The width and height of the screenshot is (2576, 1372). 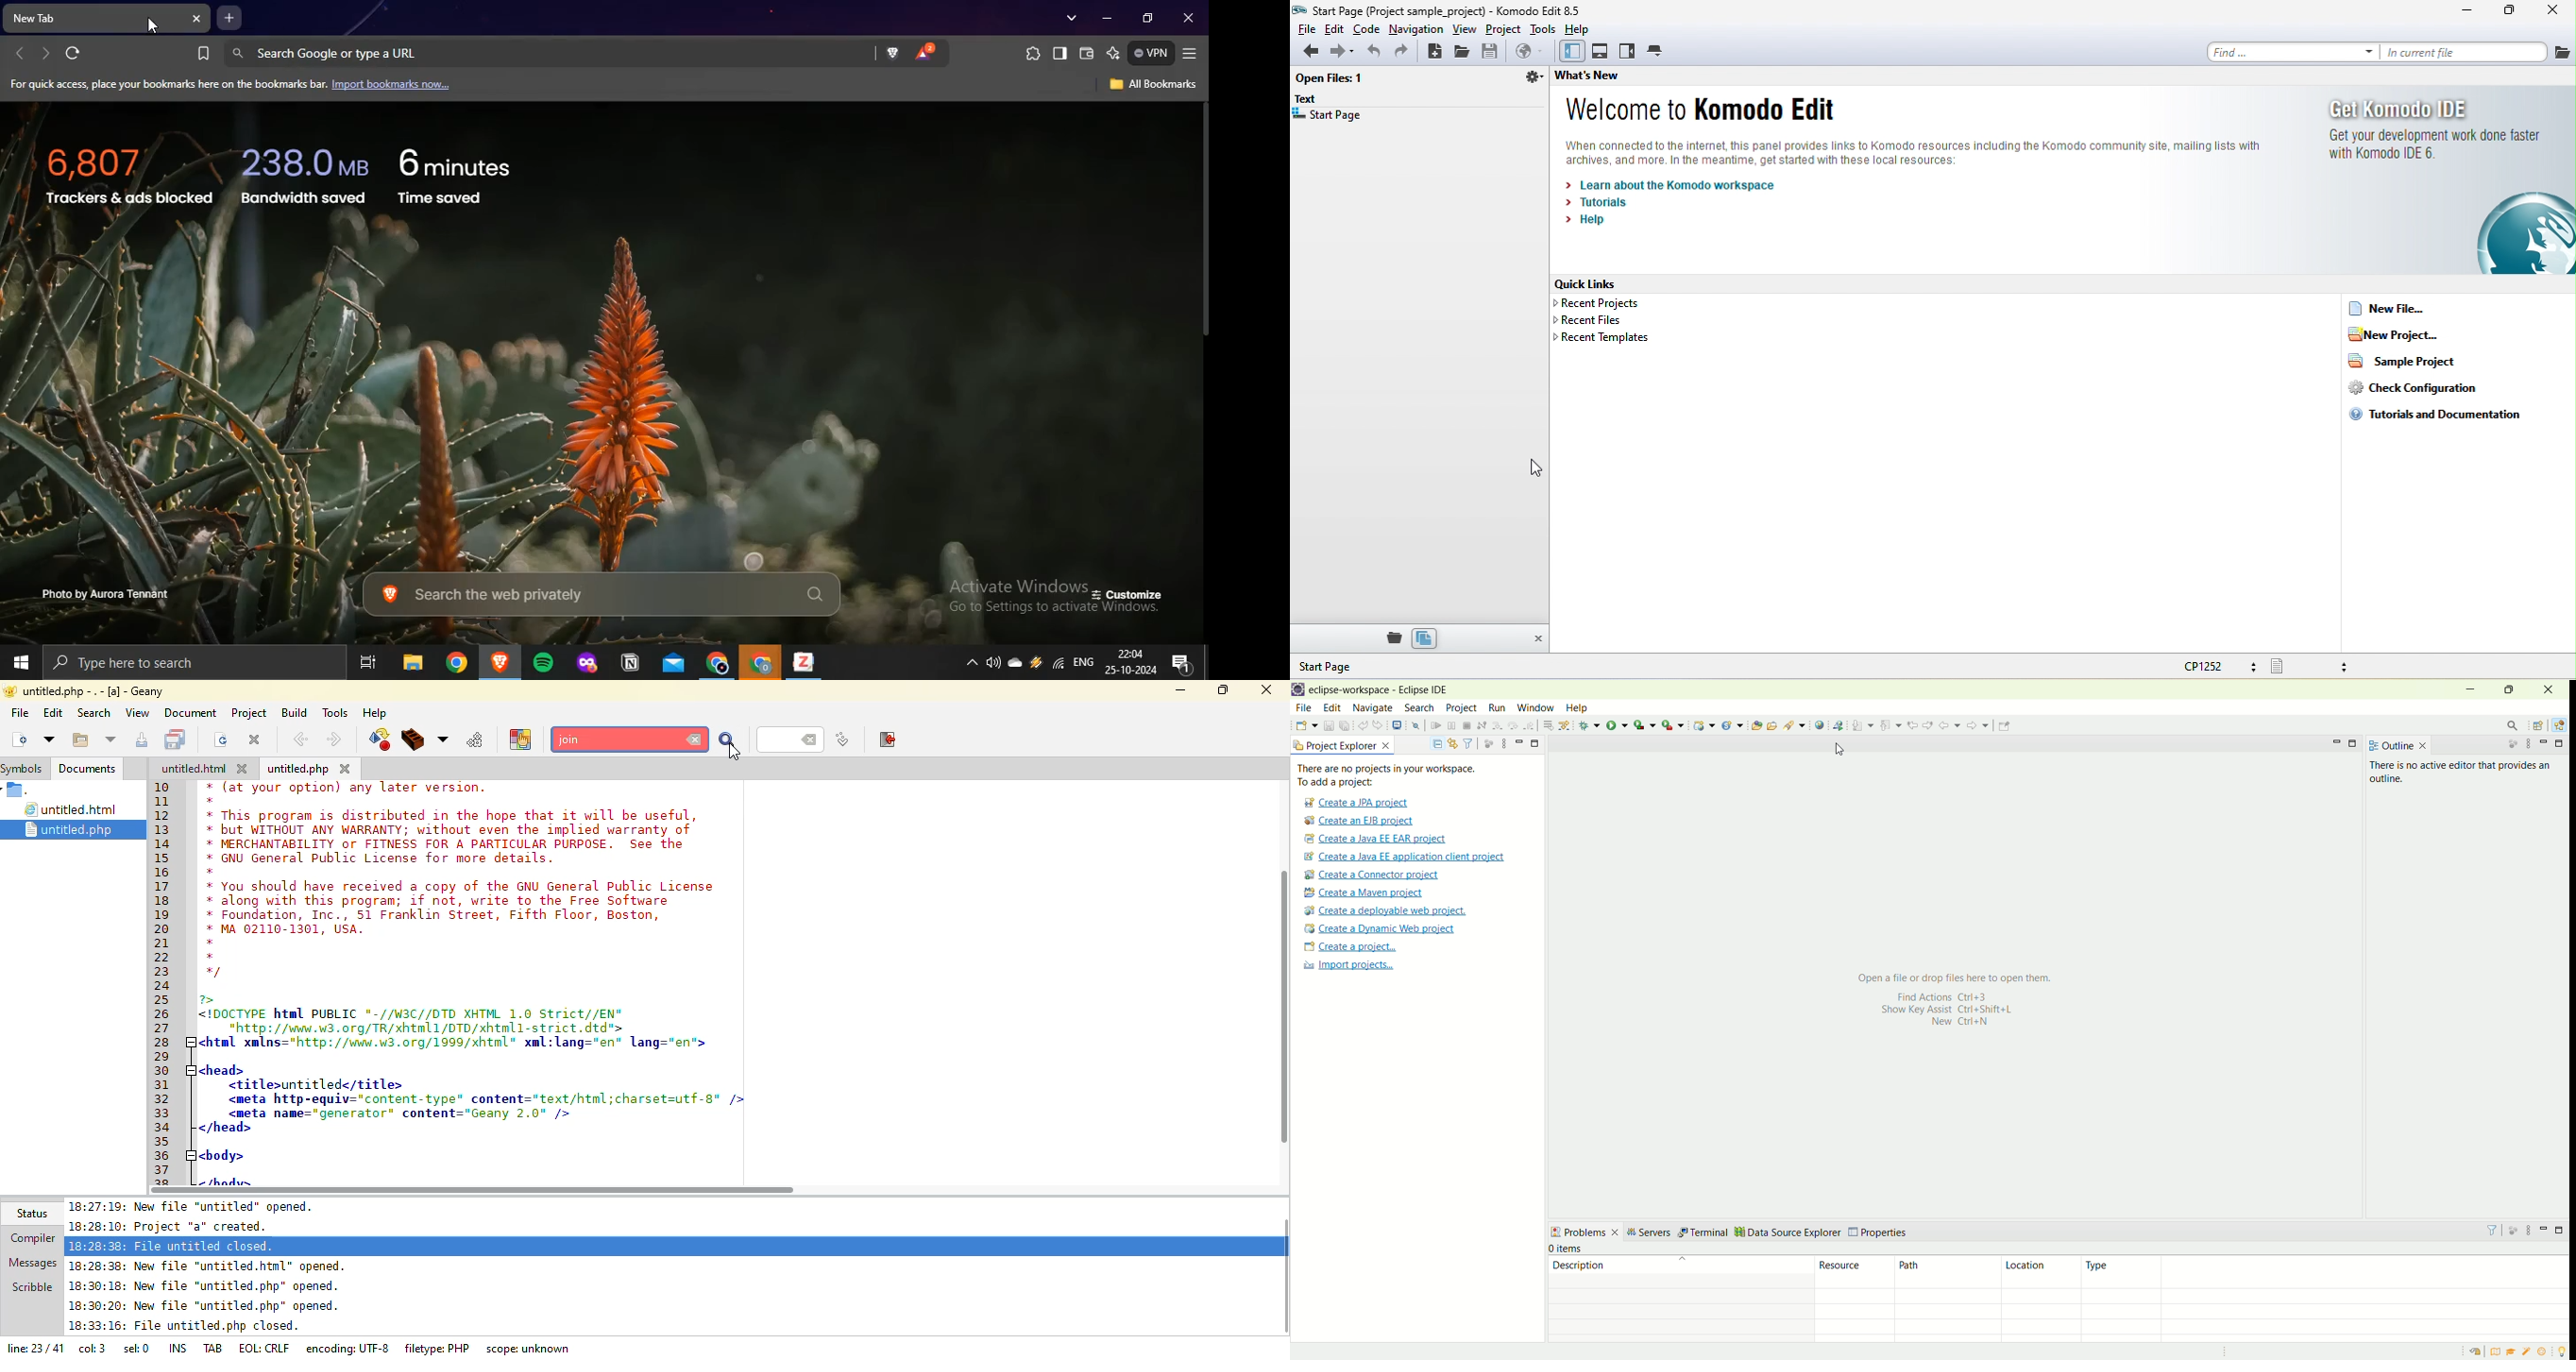 What do you see at coordinates (1135, 660) in the screenshot?
I see `date and time` at bounding box center [1135, 660].